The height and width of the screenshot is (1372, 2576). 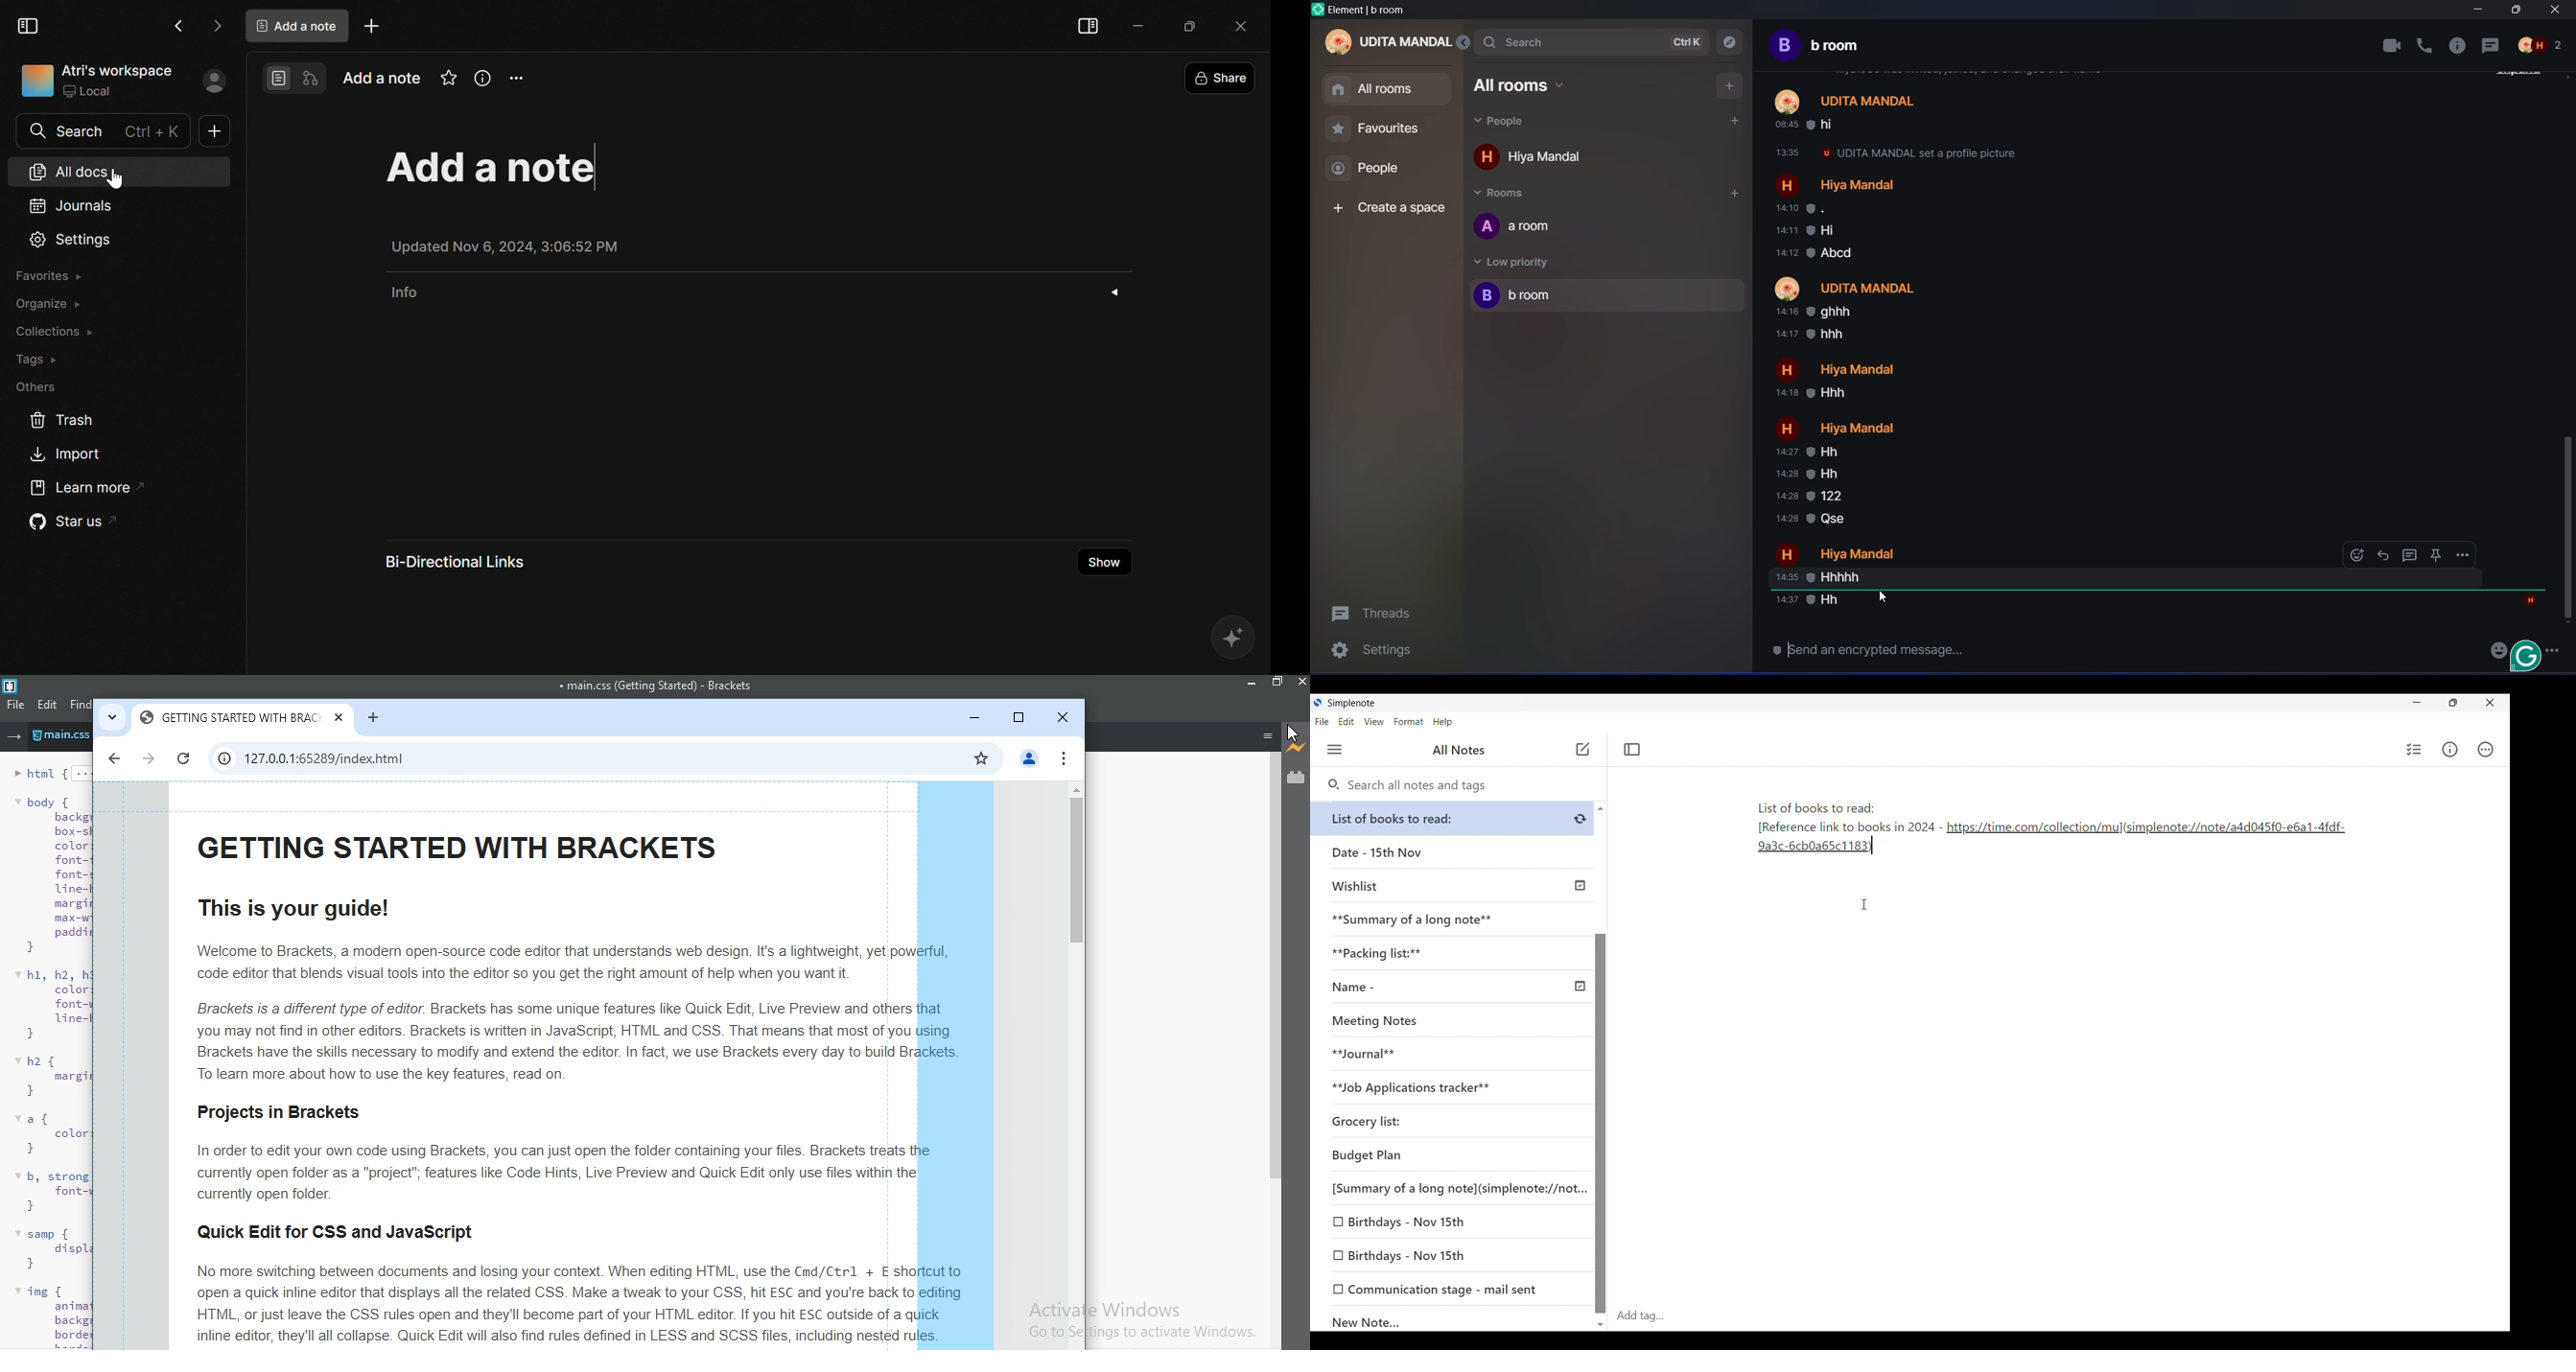 I want to click on Calling, so click(x=2426, y=45).